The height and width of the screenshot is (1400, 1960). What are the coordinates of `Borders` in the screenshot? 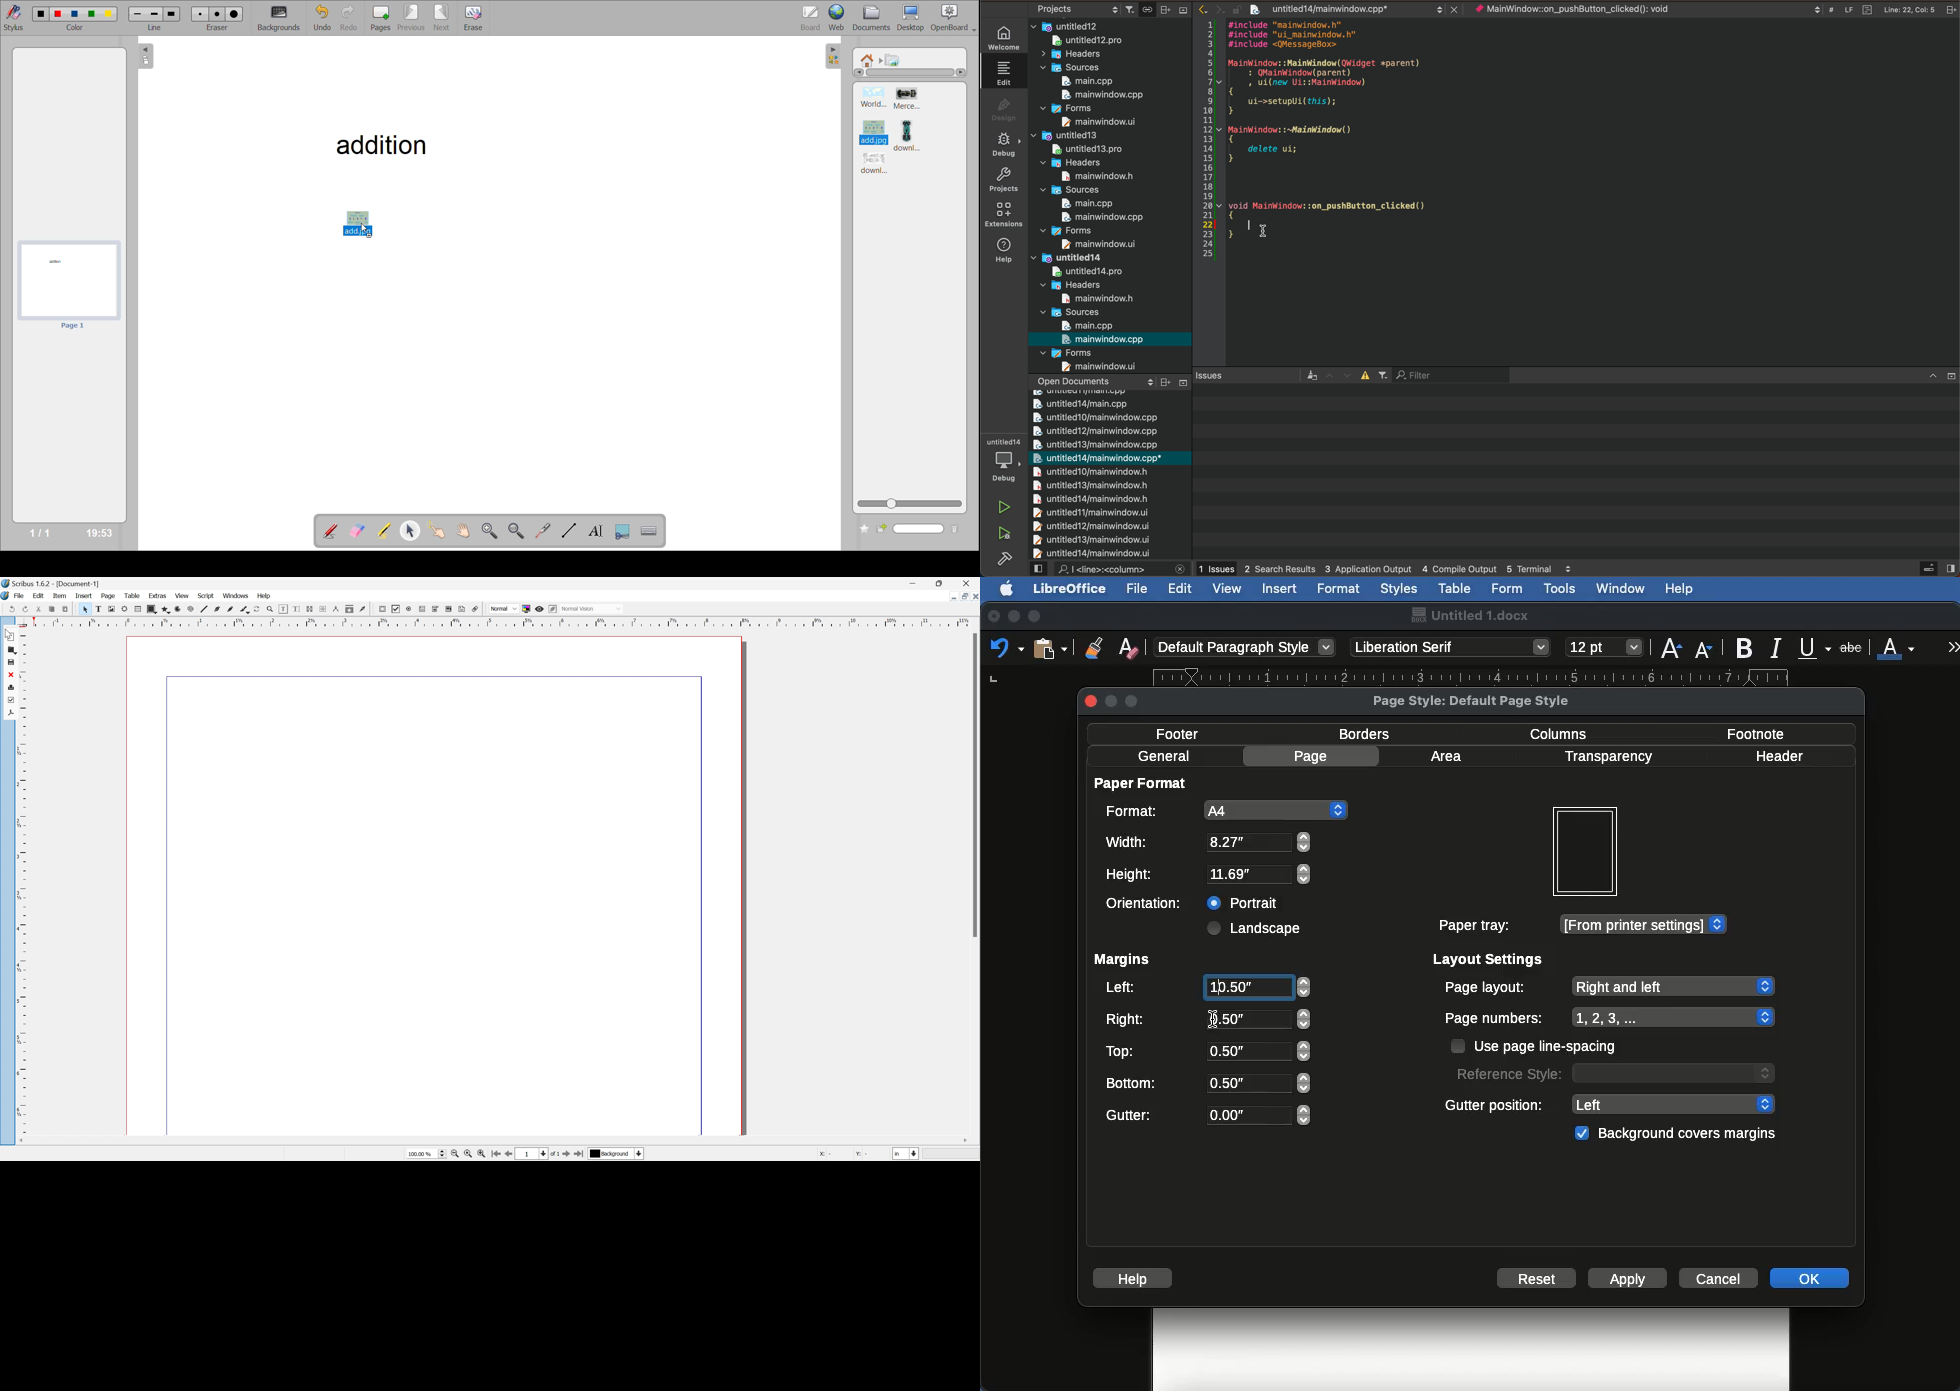 It's located at (1366, 734).